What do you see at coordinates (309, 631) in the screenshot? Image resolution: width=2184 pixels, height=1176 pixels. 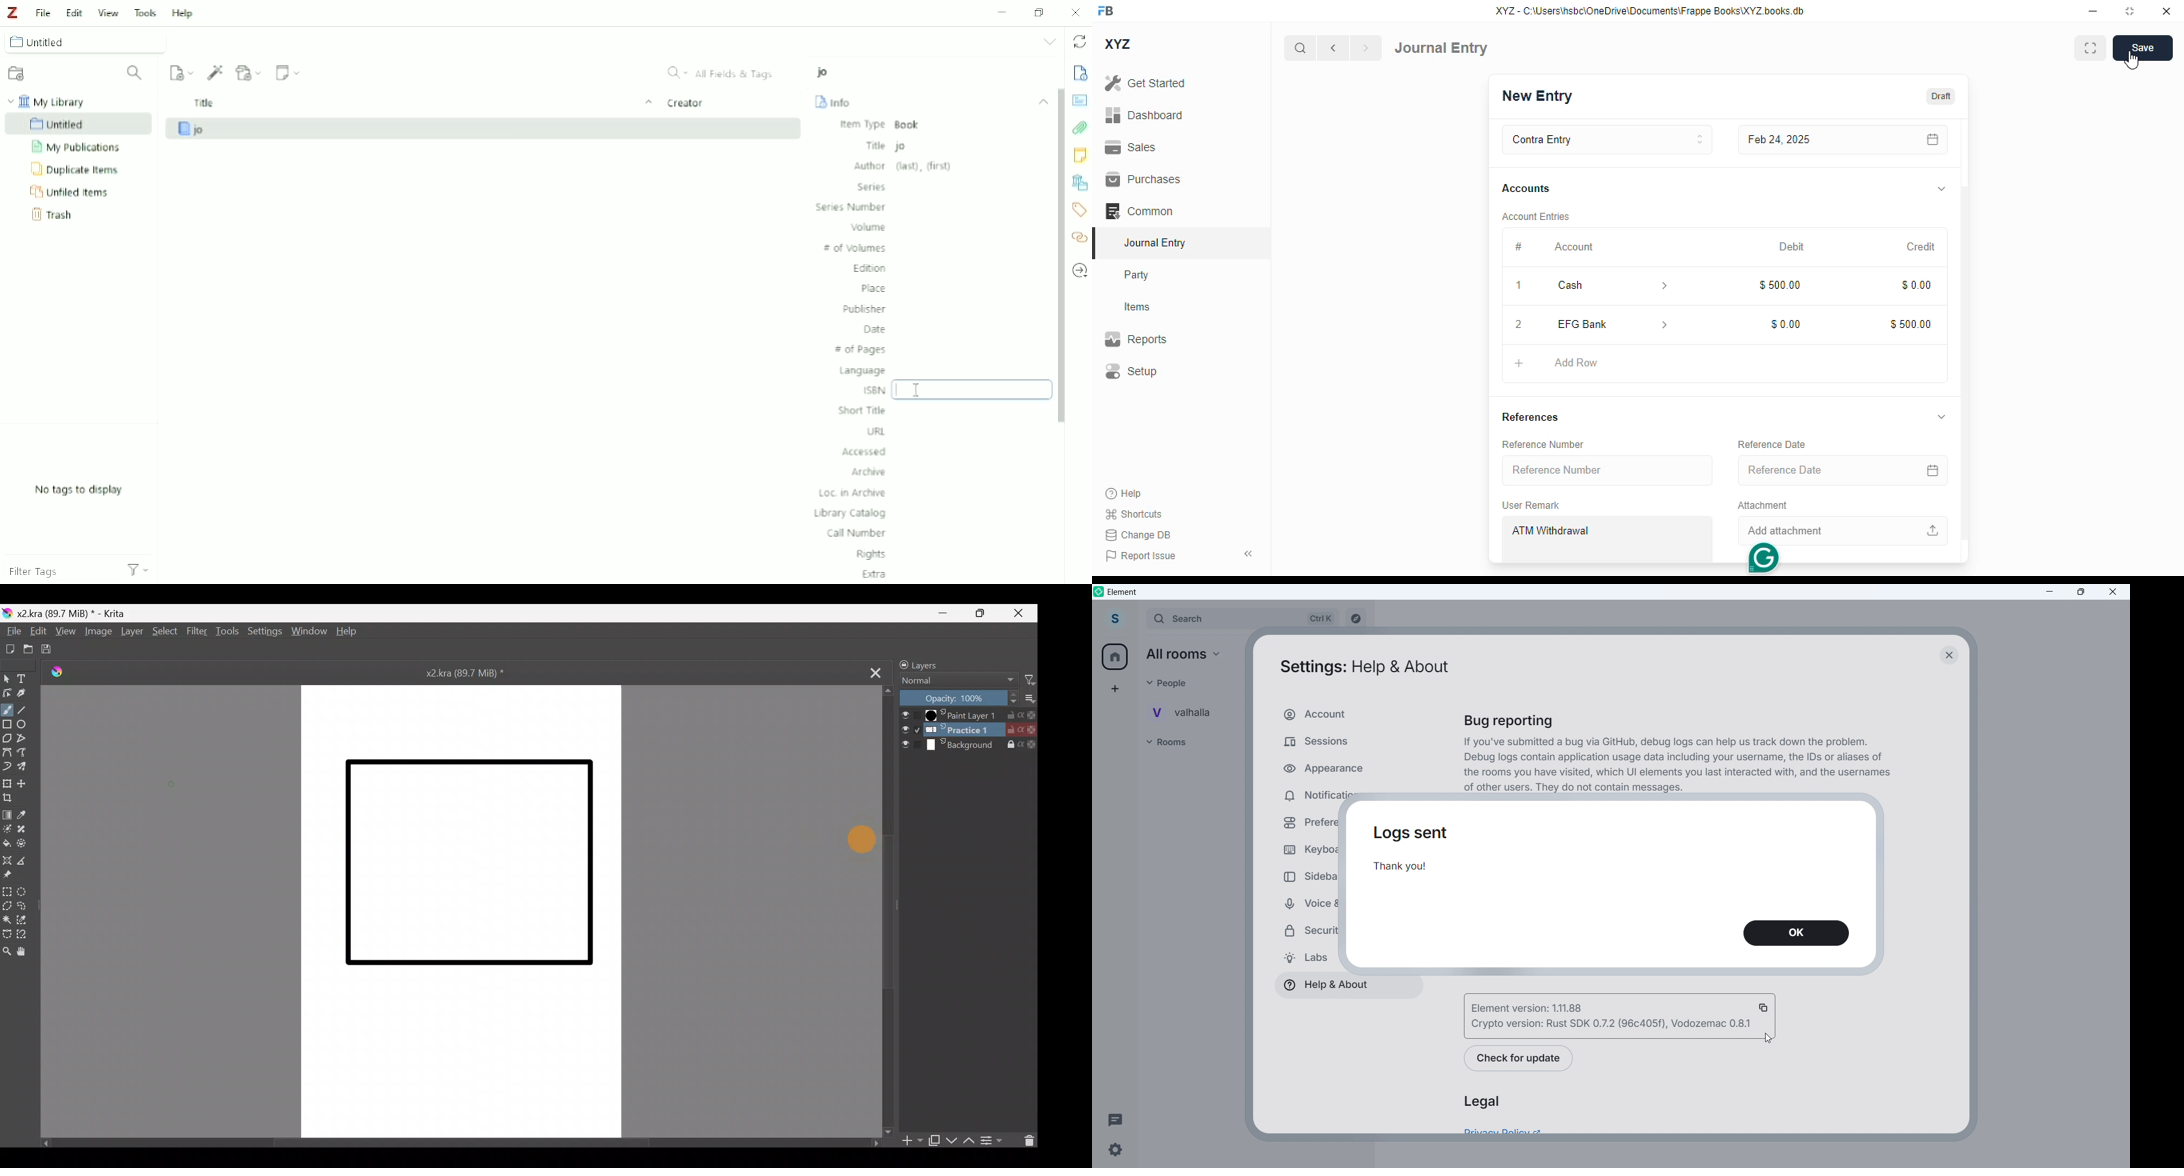 I see `Window` at bounding box center [309, 631].